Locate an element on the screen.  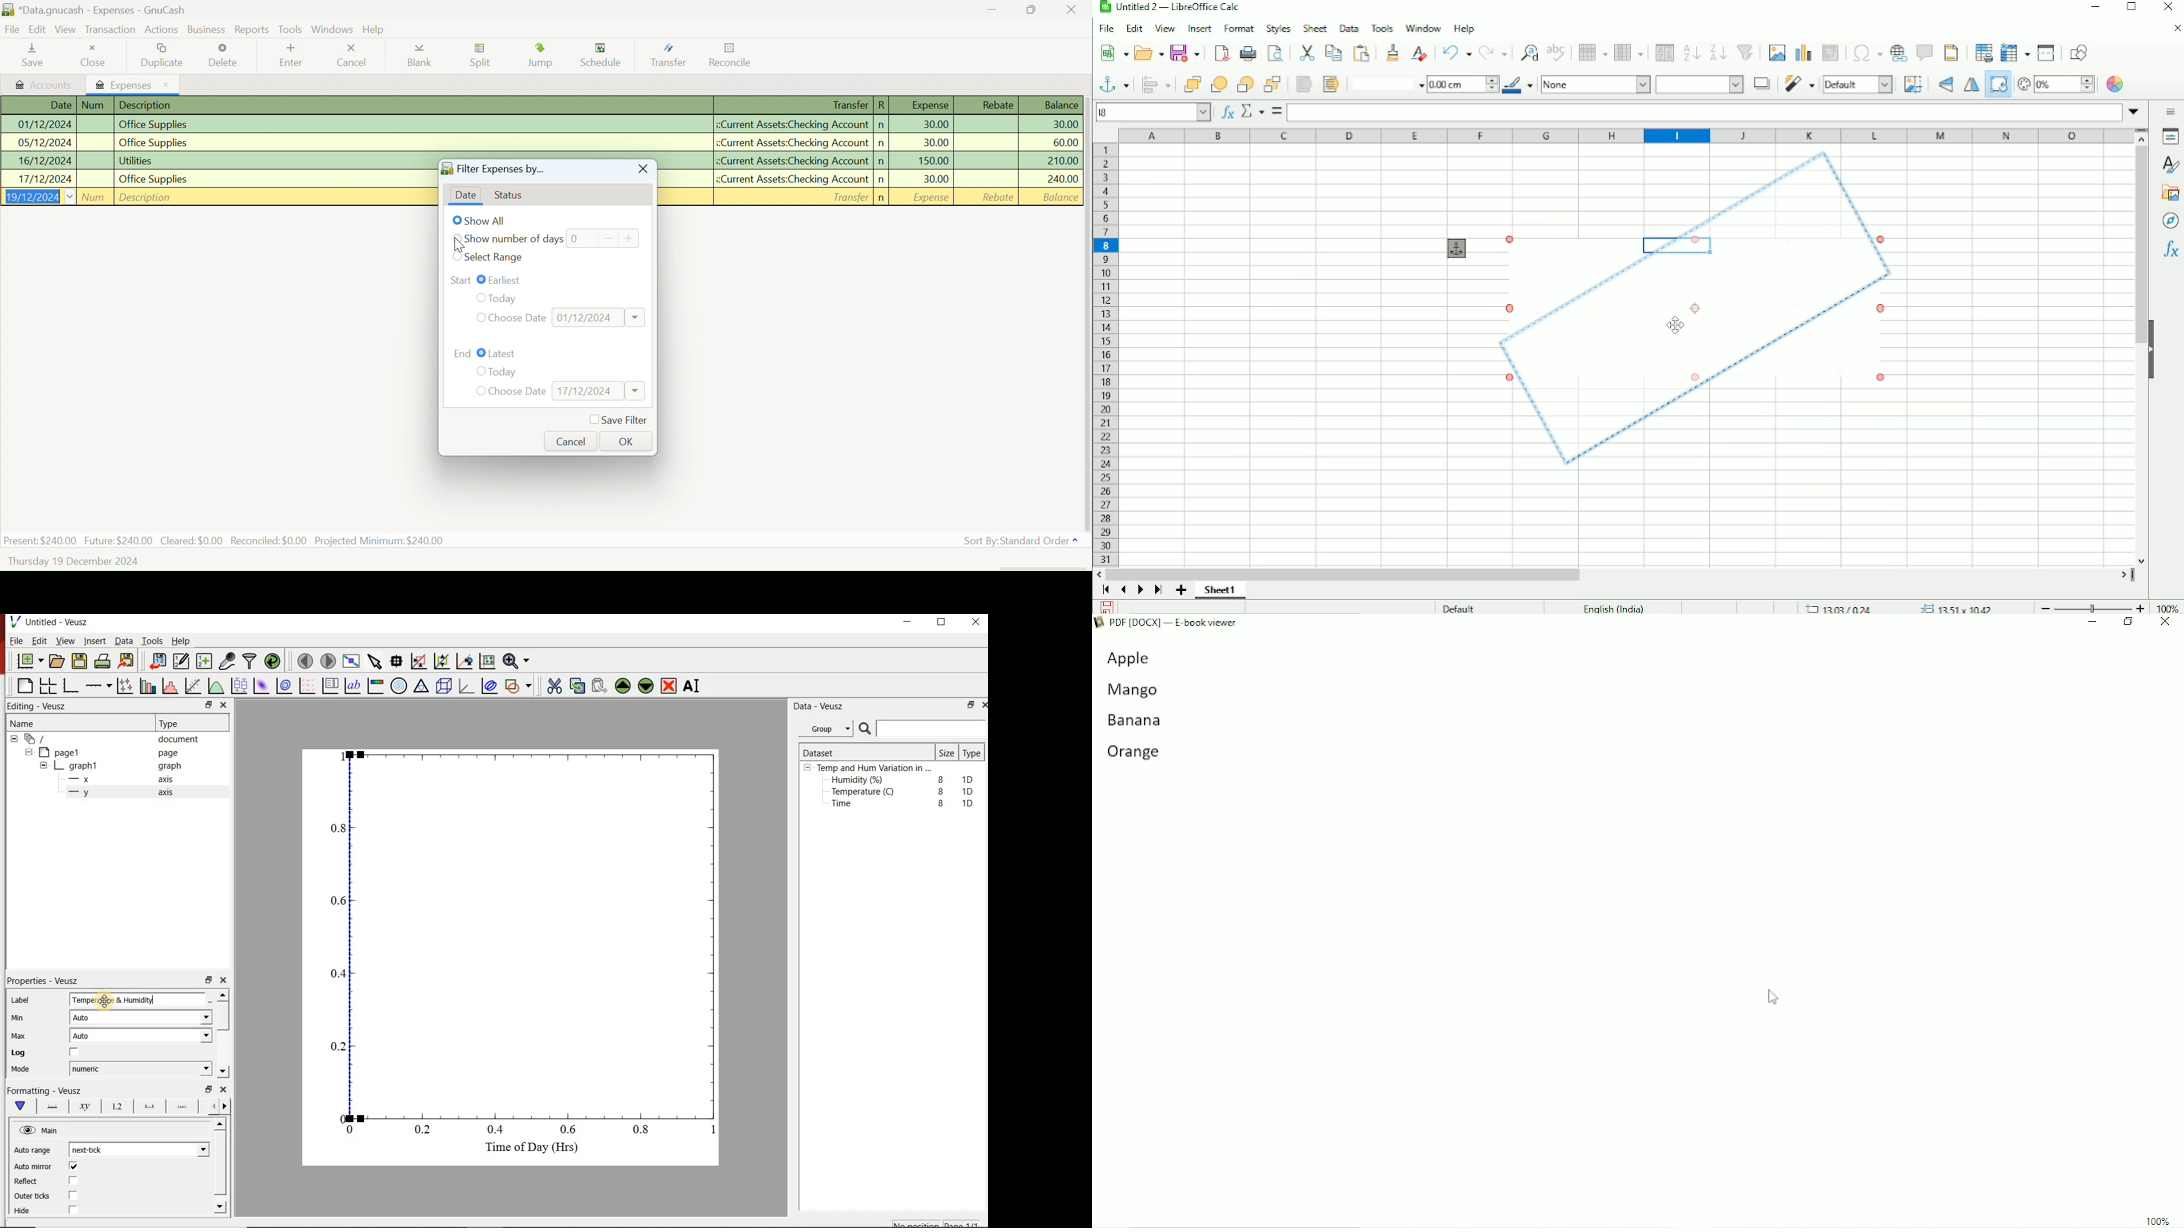
100% is located at coordinates (2159, 1220).